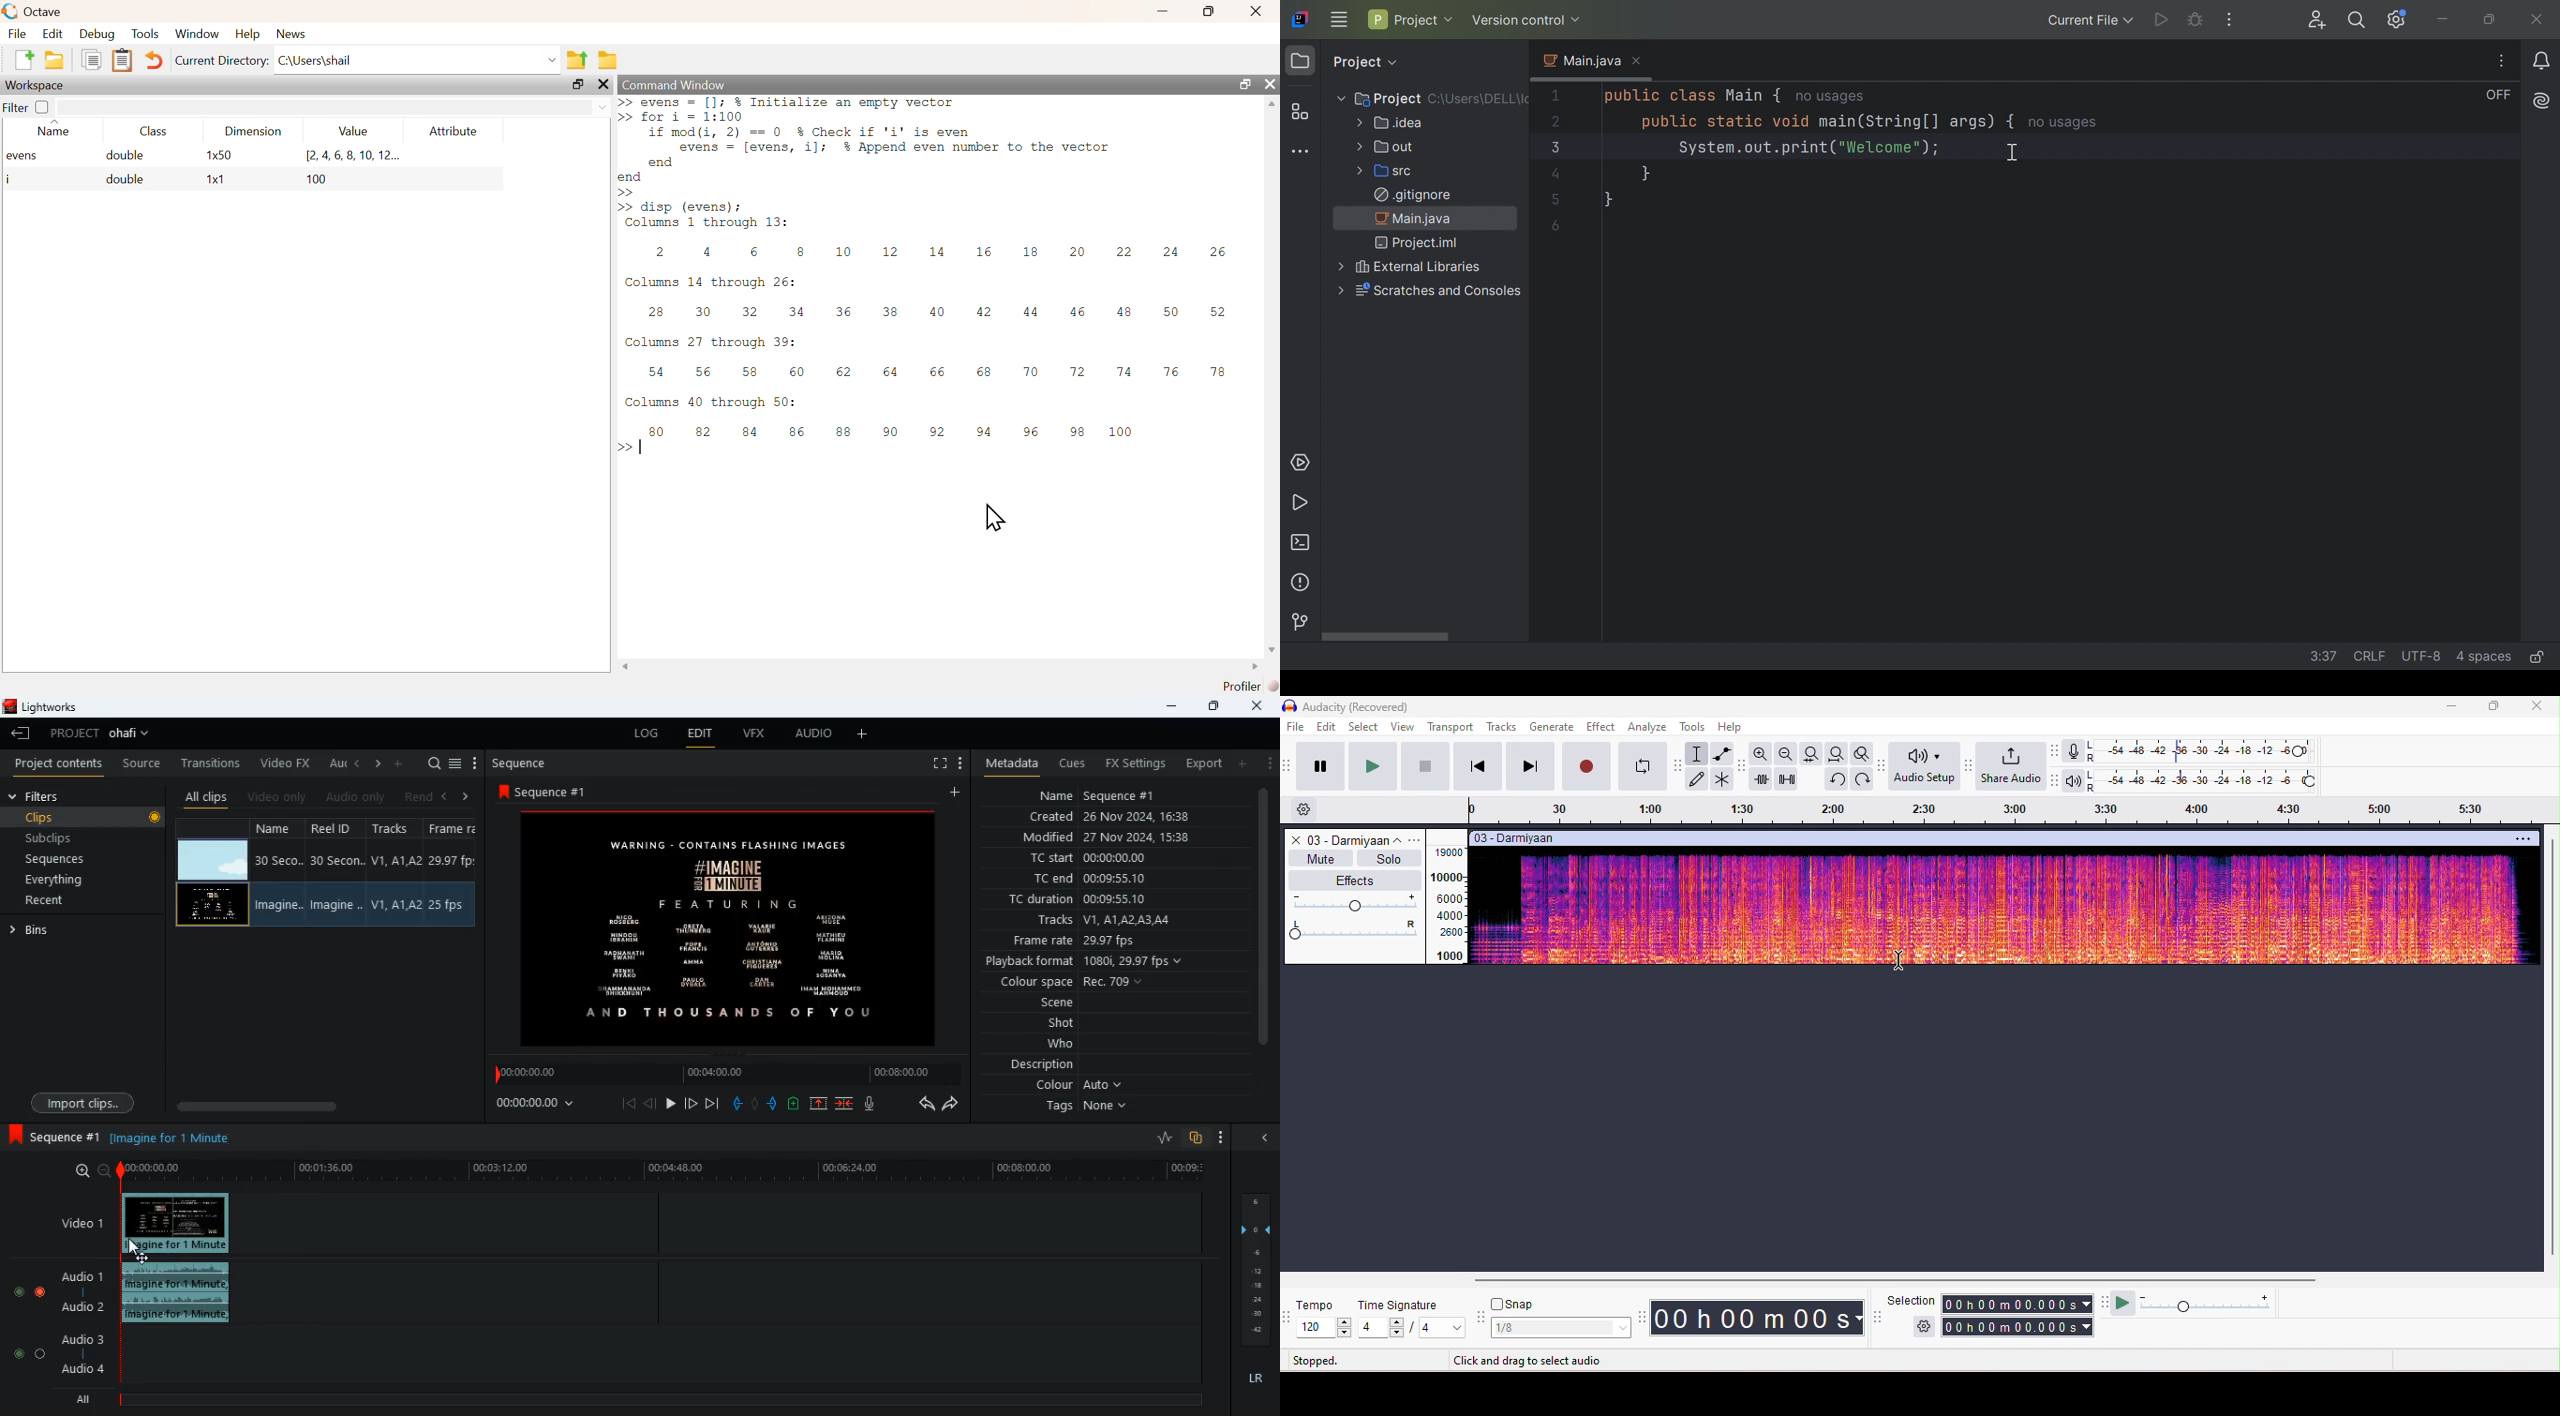  What do you see at coordinates (99, 34) in the screenshot?
I see `debug` at bounding box center [99, 34].